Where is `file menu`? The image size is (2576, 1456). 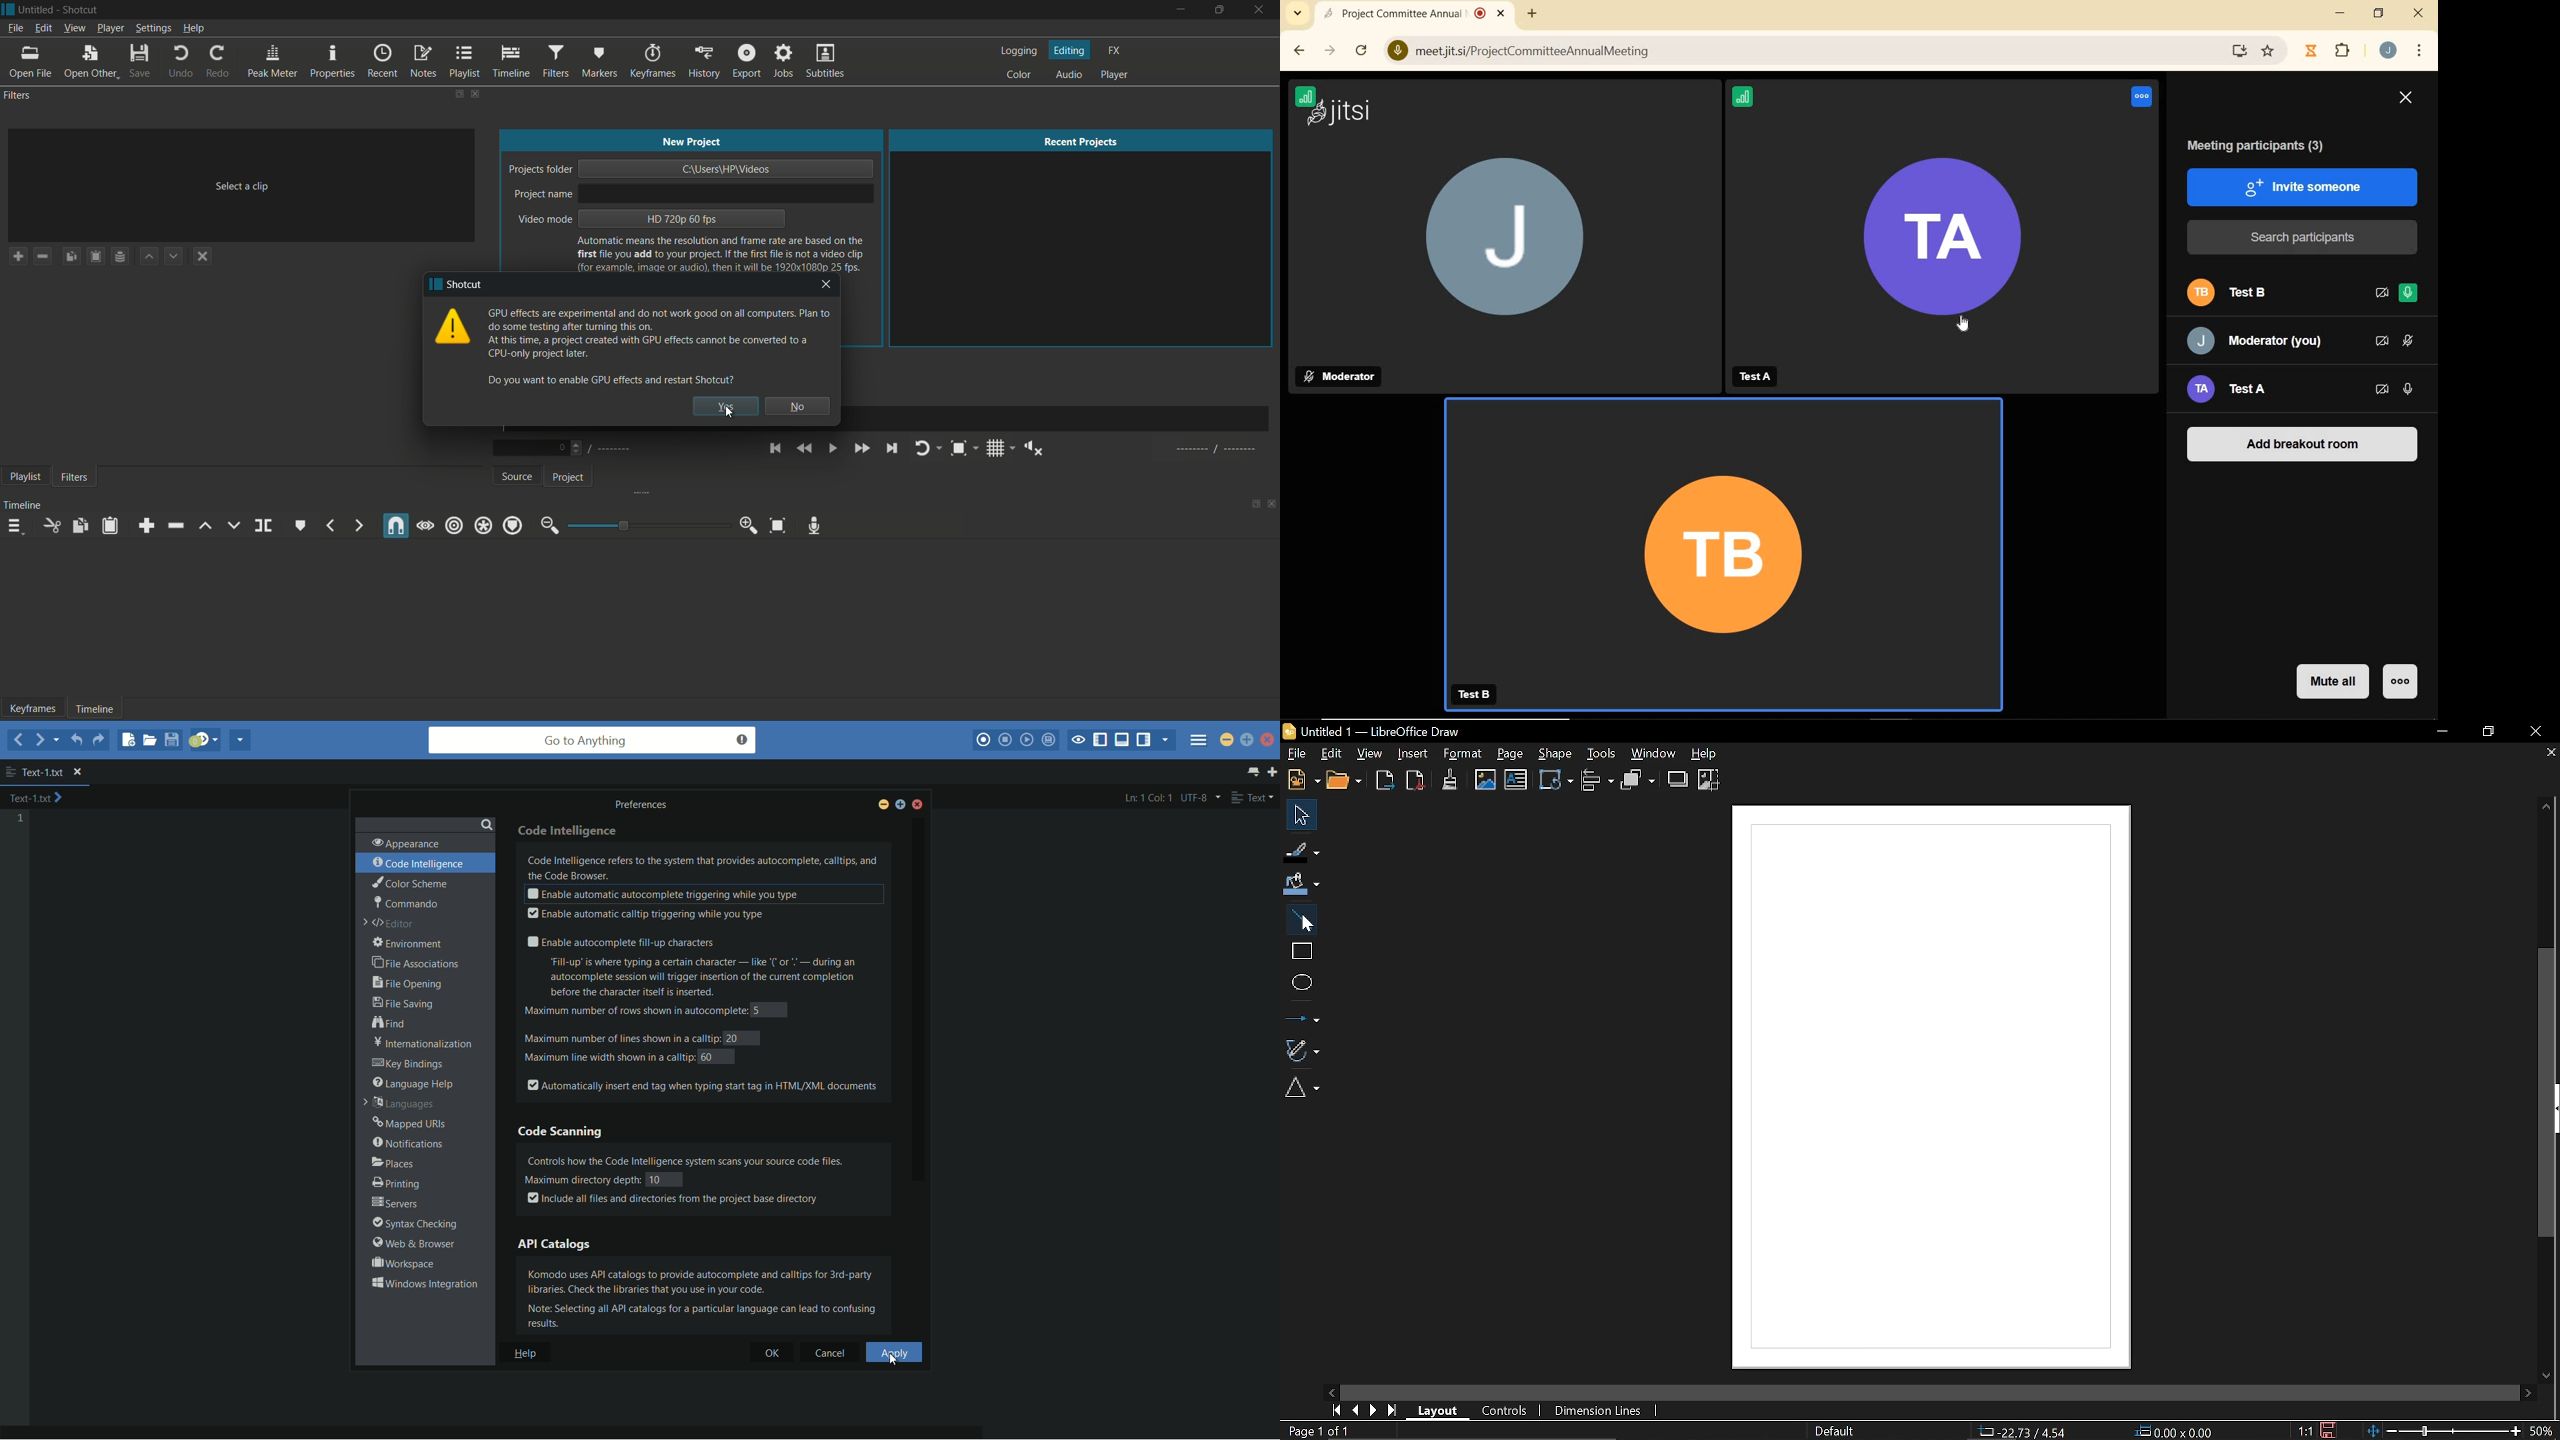 file menu is located at coordinates (12, 29).